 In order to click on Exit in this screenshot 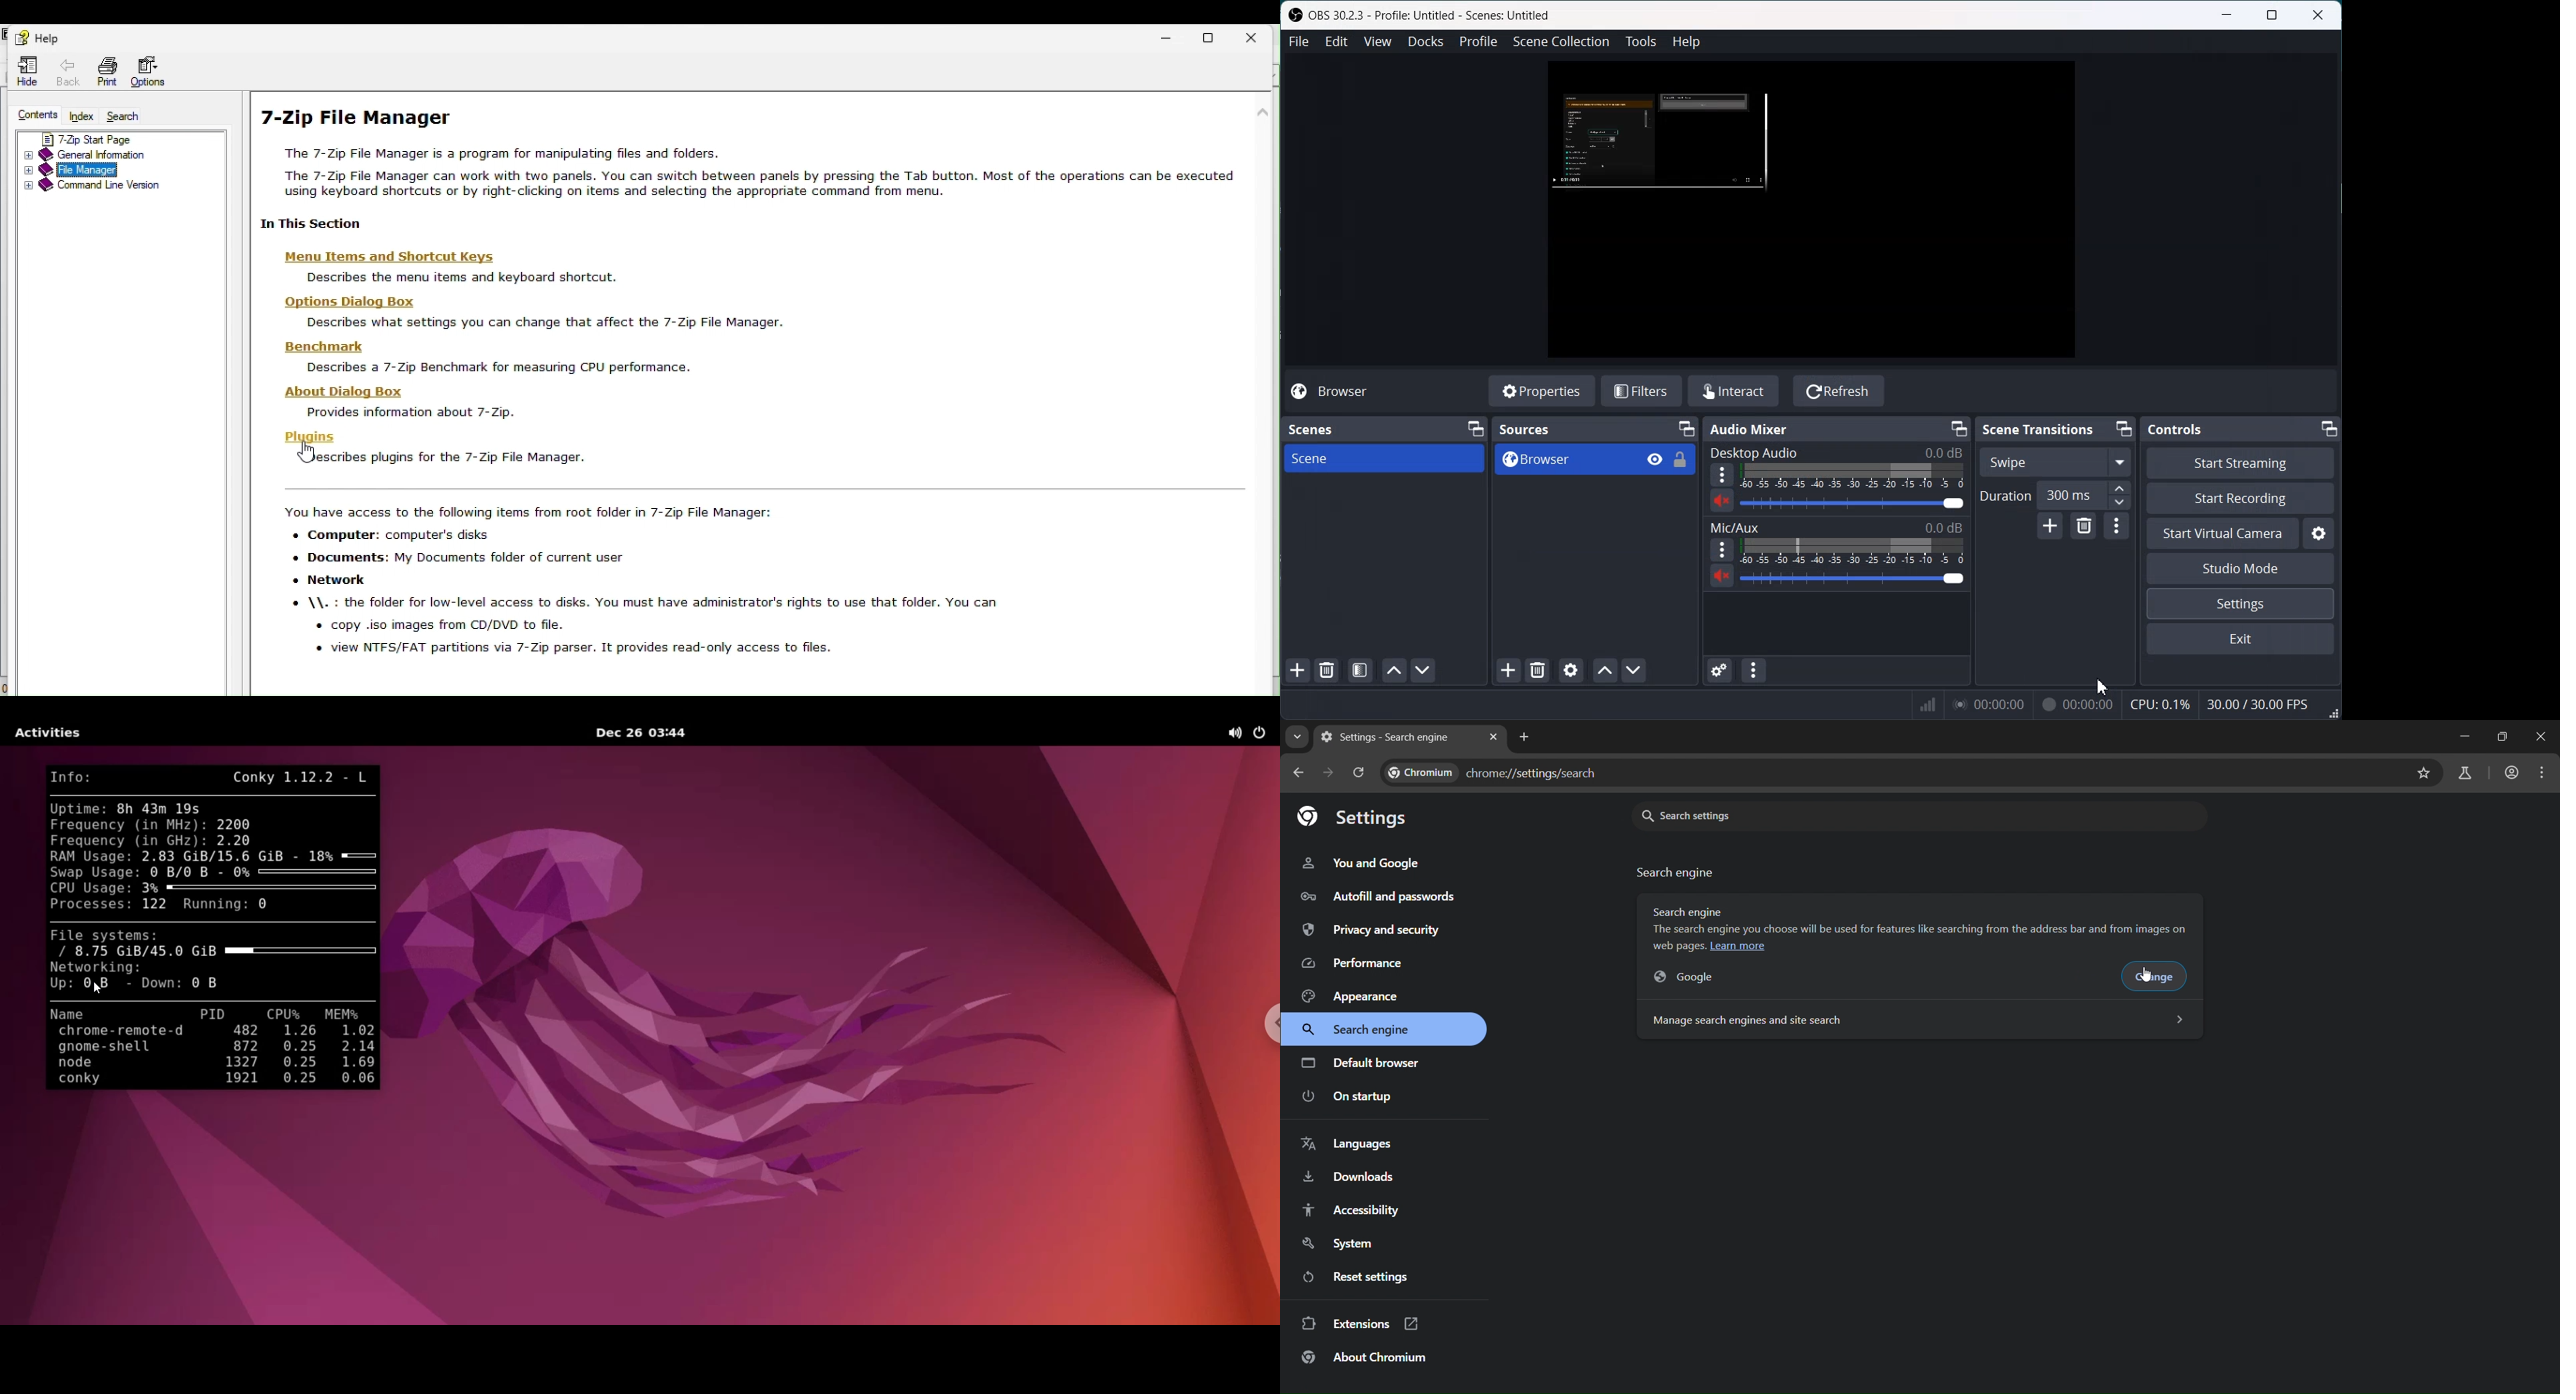, I will do `click(2241, 640)`.